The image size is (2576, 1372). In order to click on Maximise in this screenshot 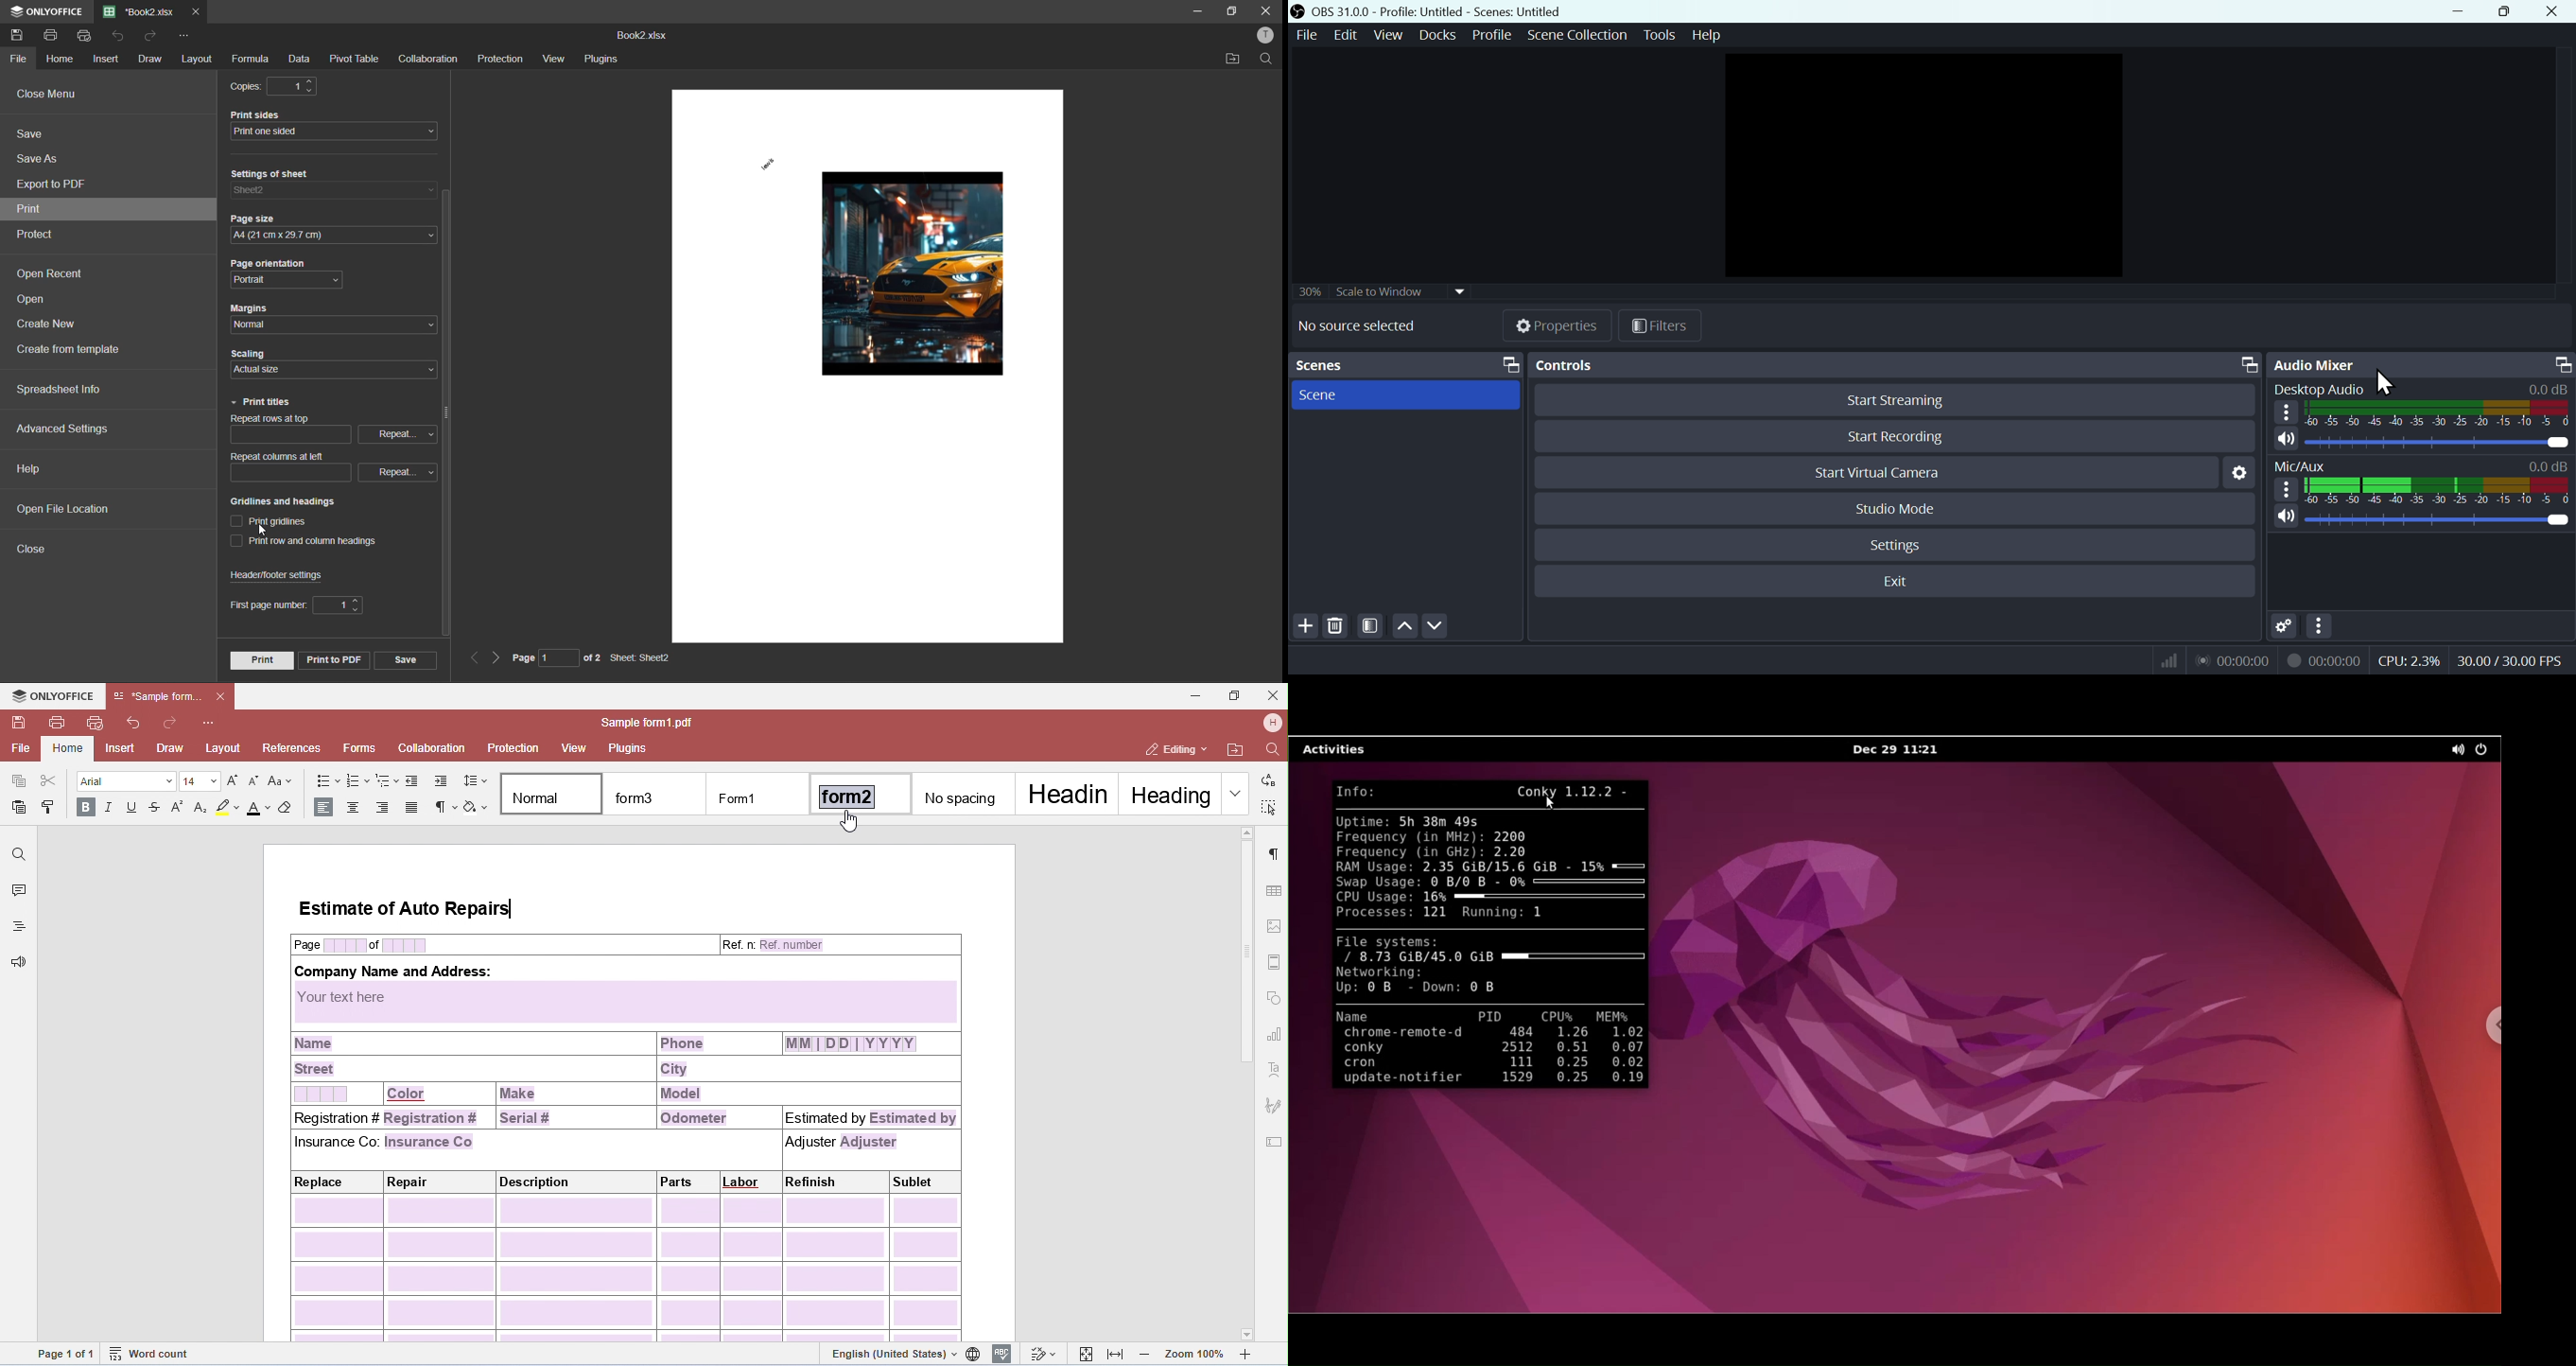, I will do `click(2510, 12)`.